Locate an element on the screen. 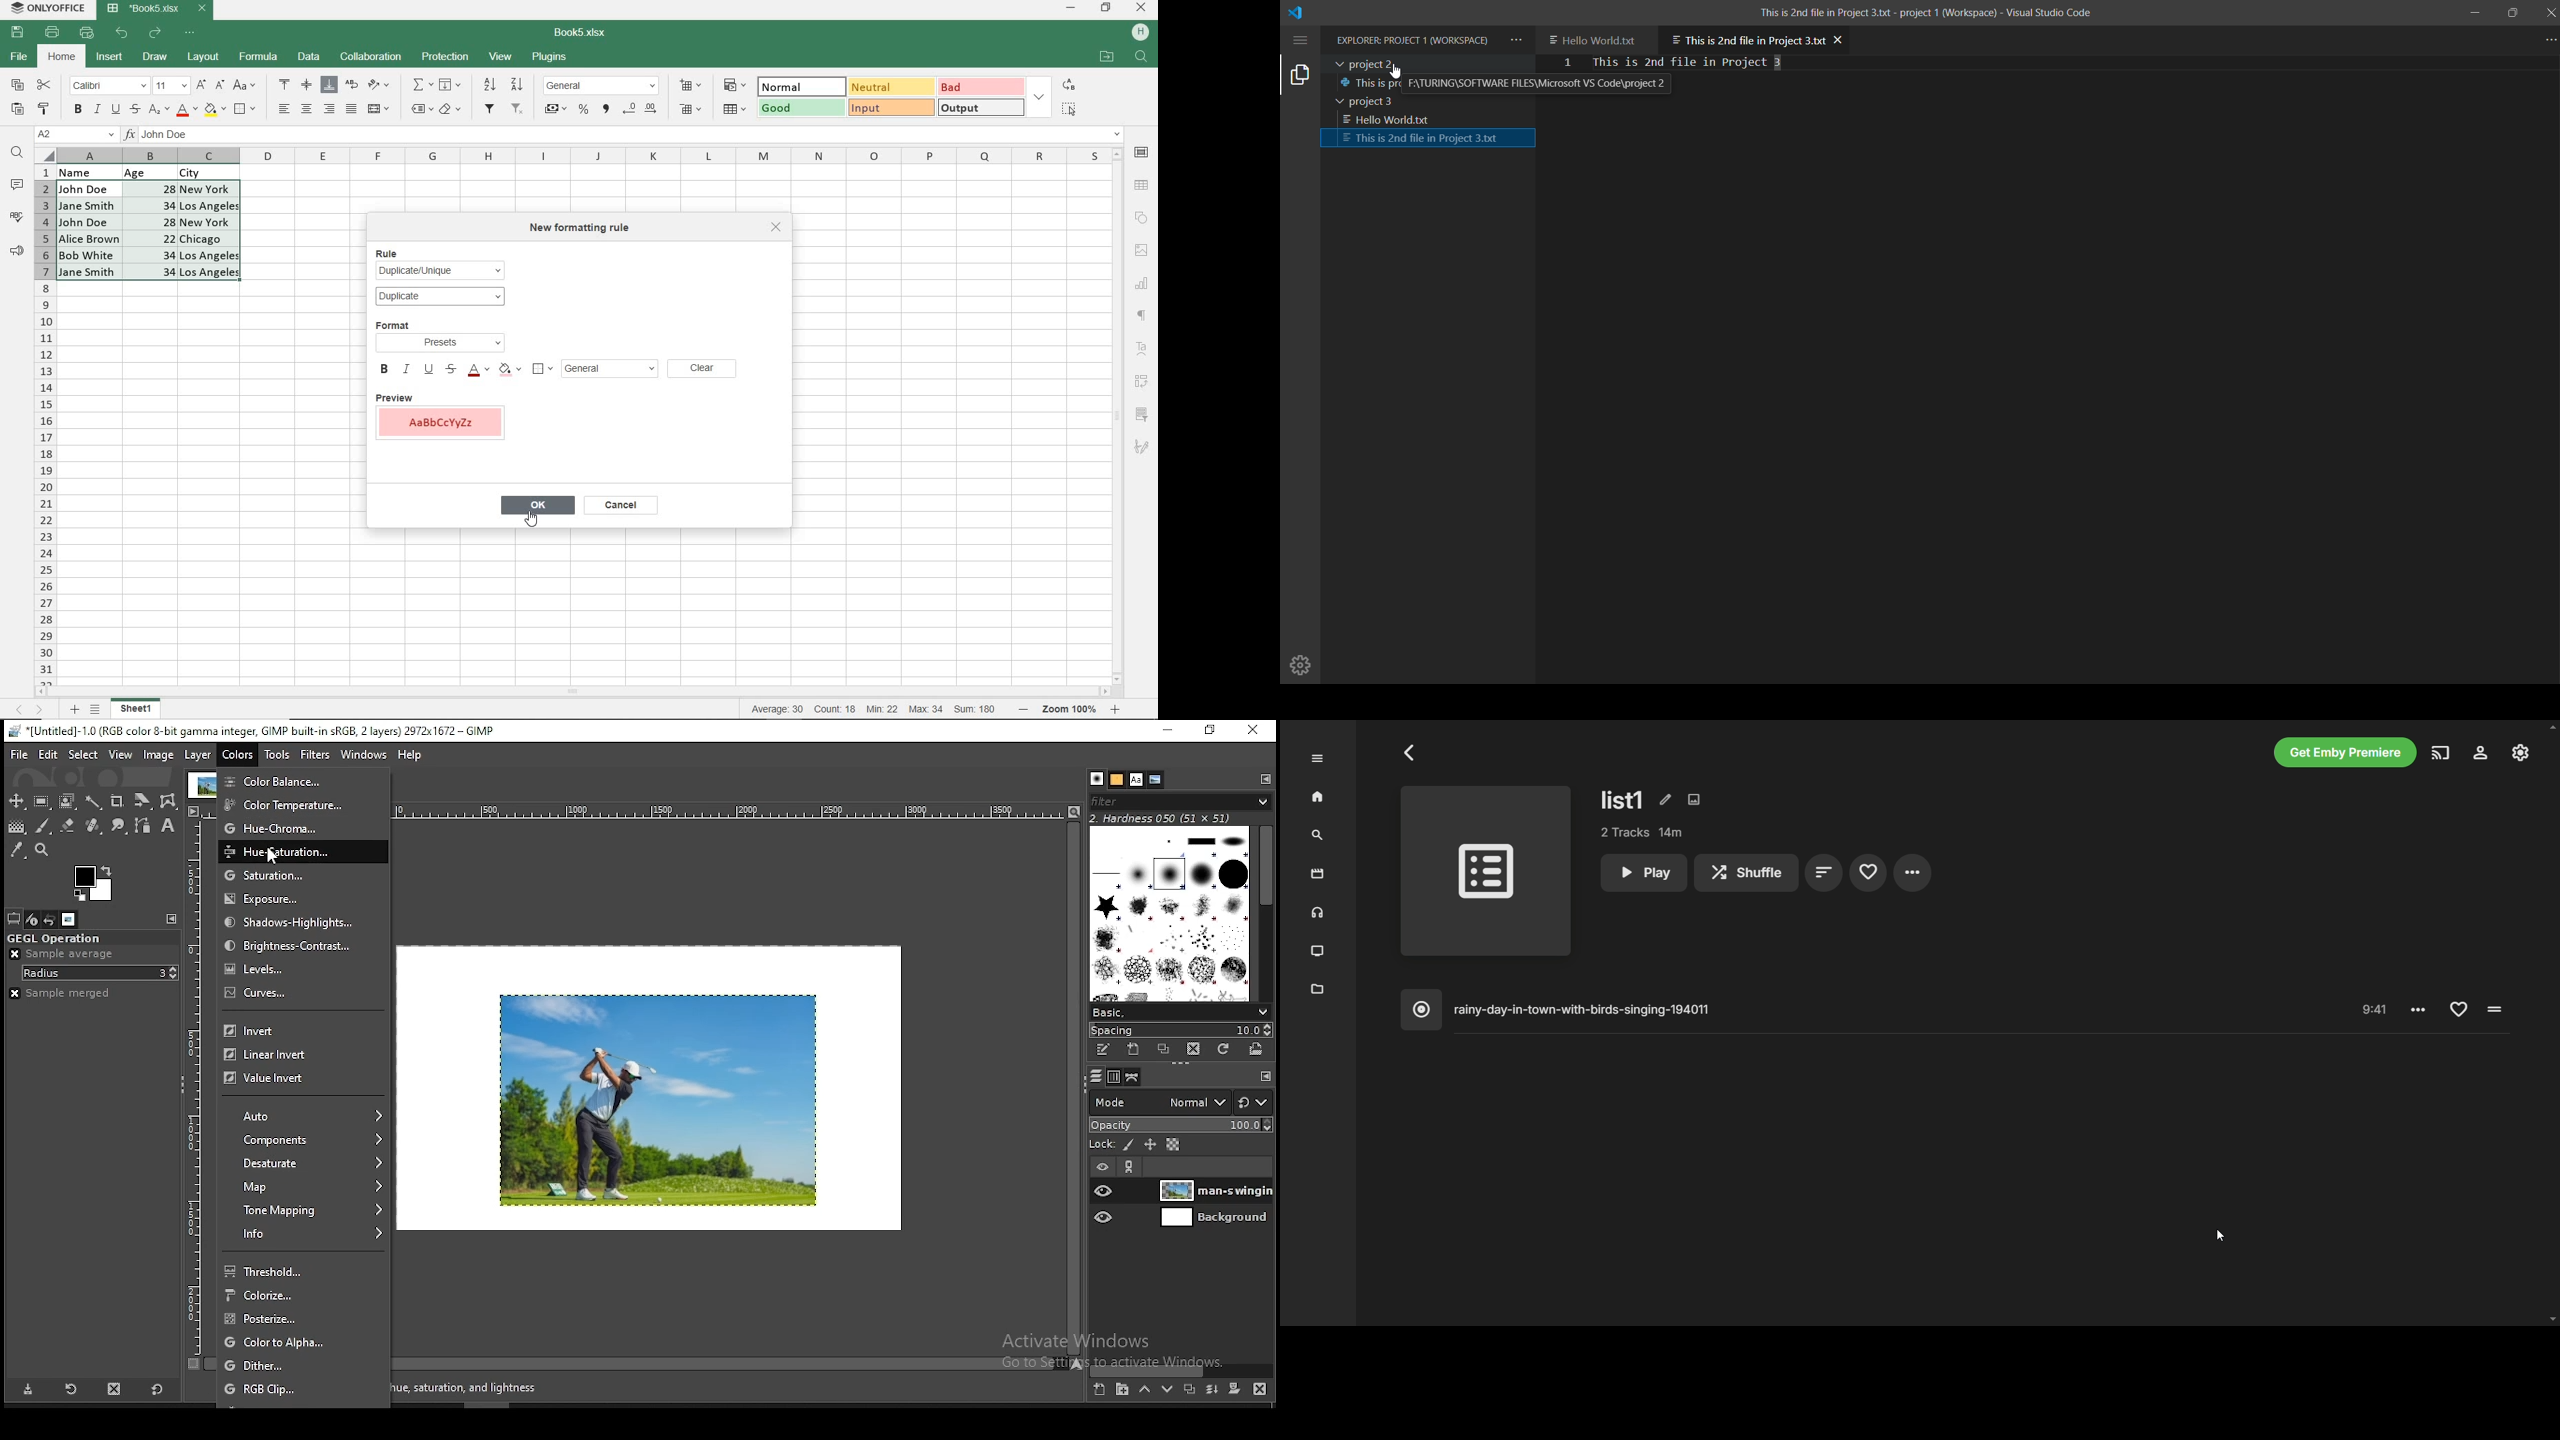 The image size is (2576, 1456). CANCEL is located at coordinates (620, 506).